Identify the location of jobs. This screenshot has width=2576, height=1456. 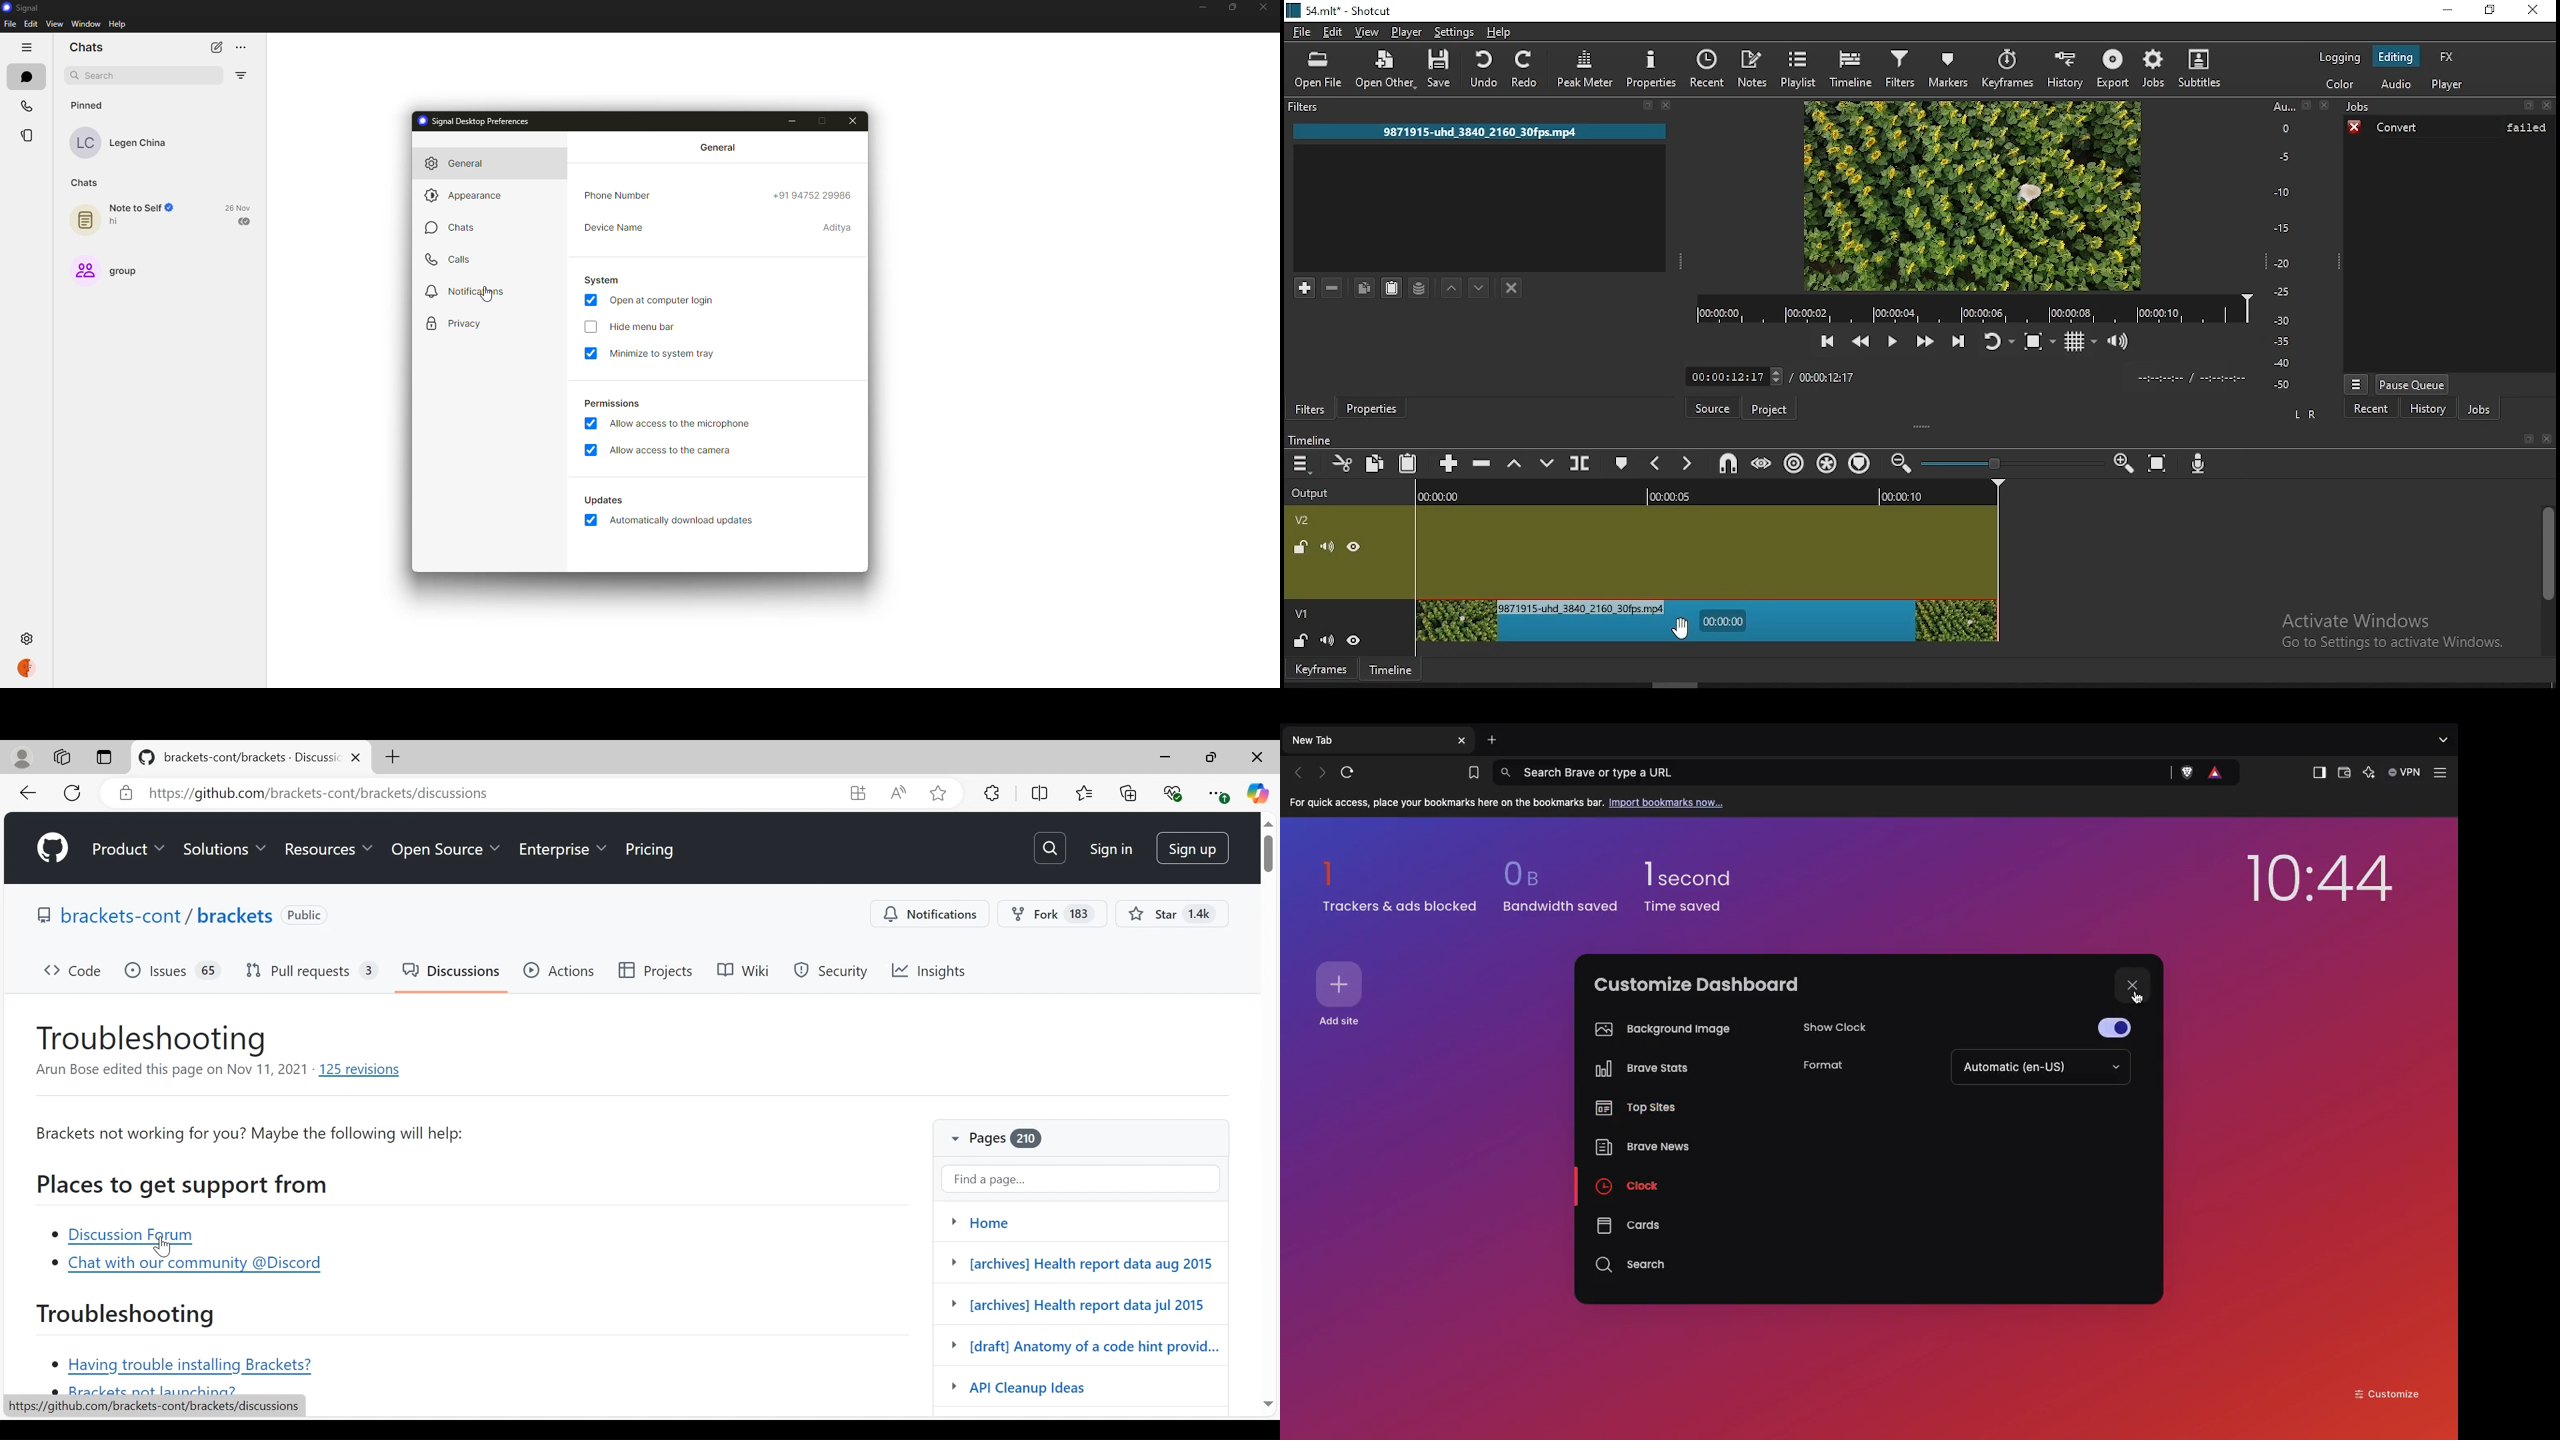
(2154, 67).